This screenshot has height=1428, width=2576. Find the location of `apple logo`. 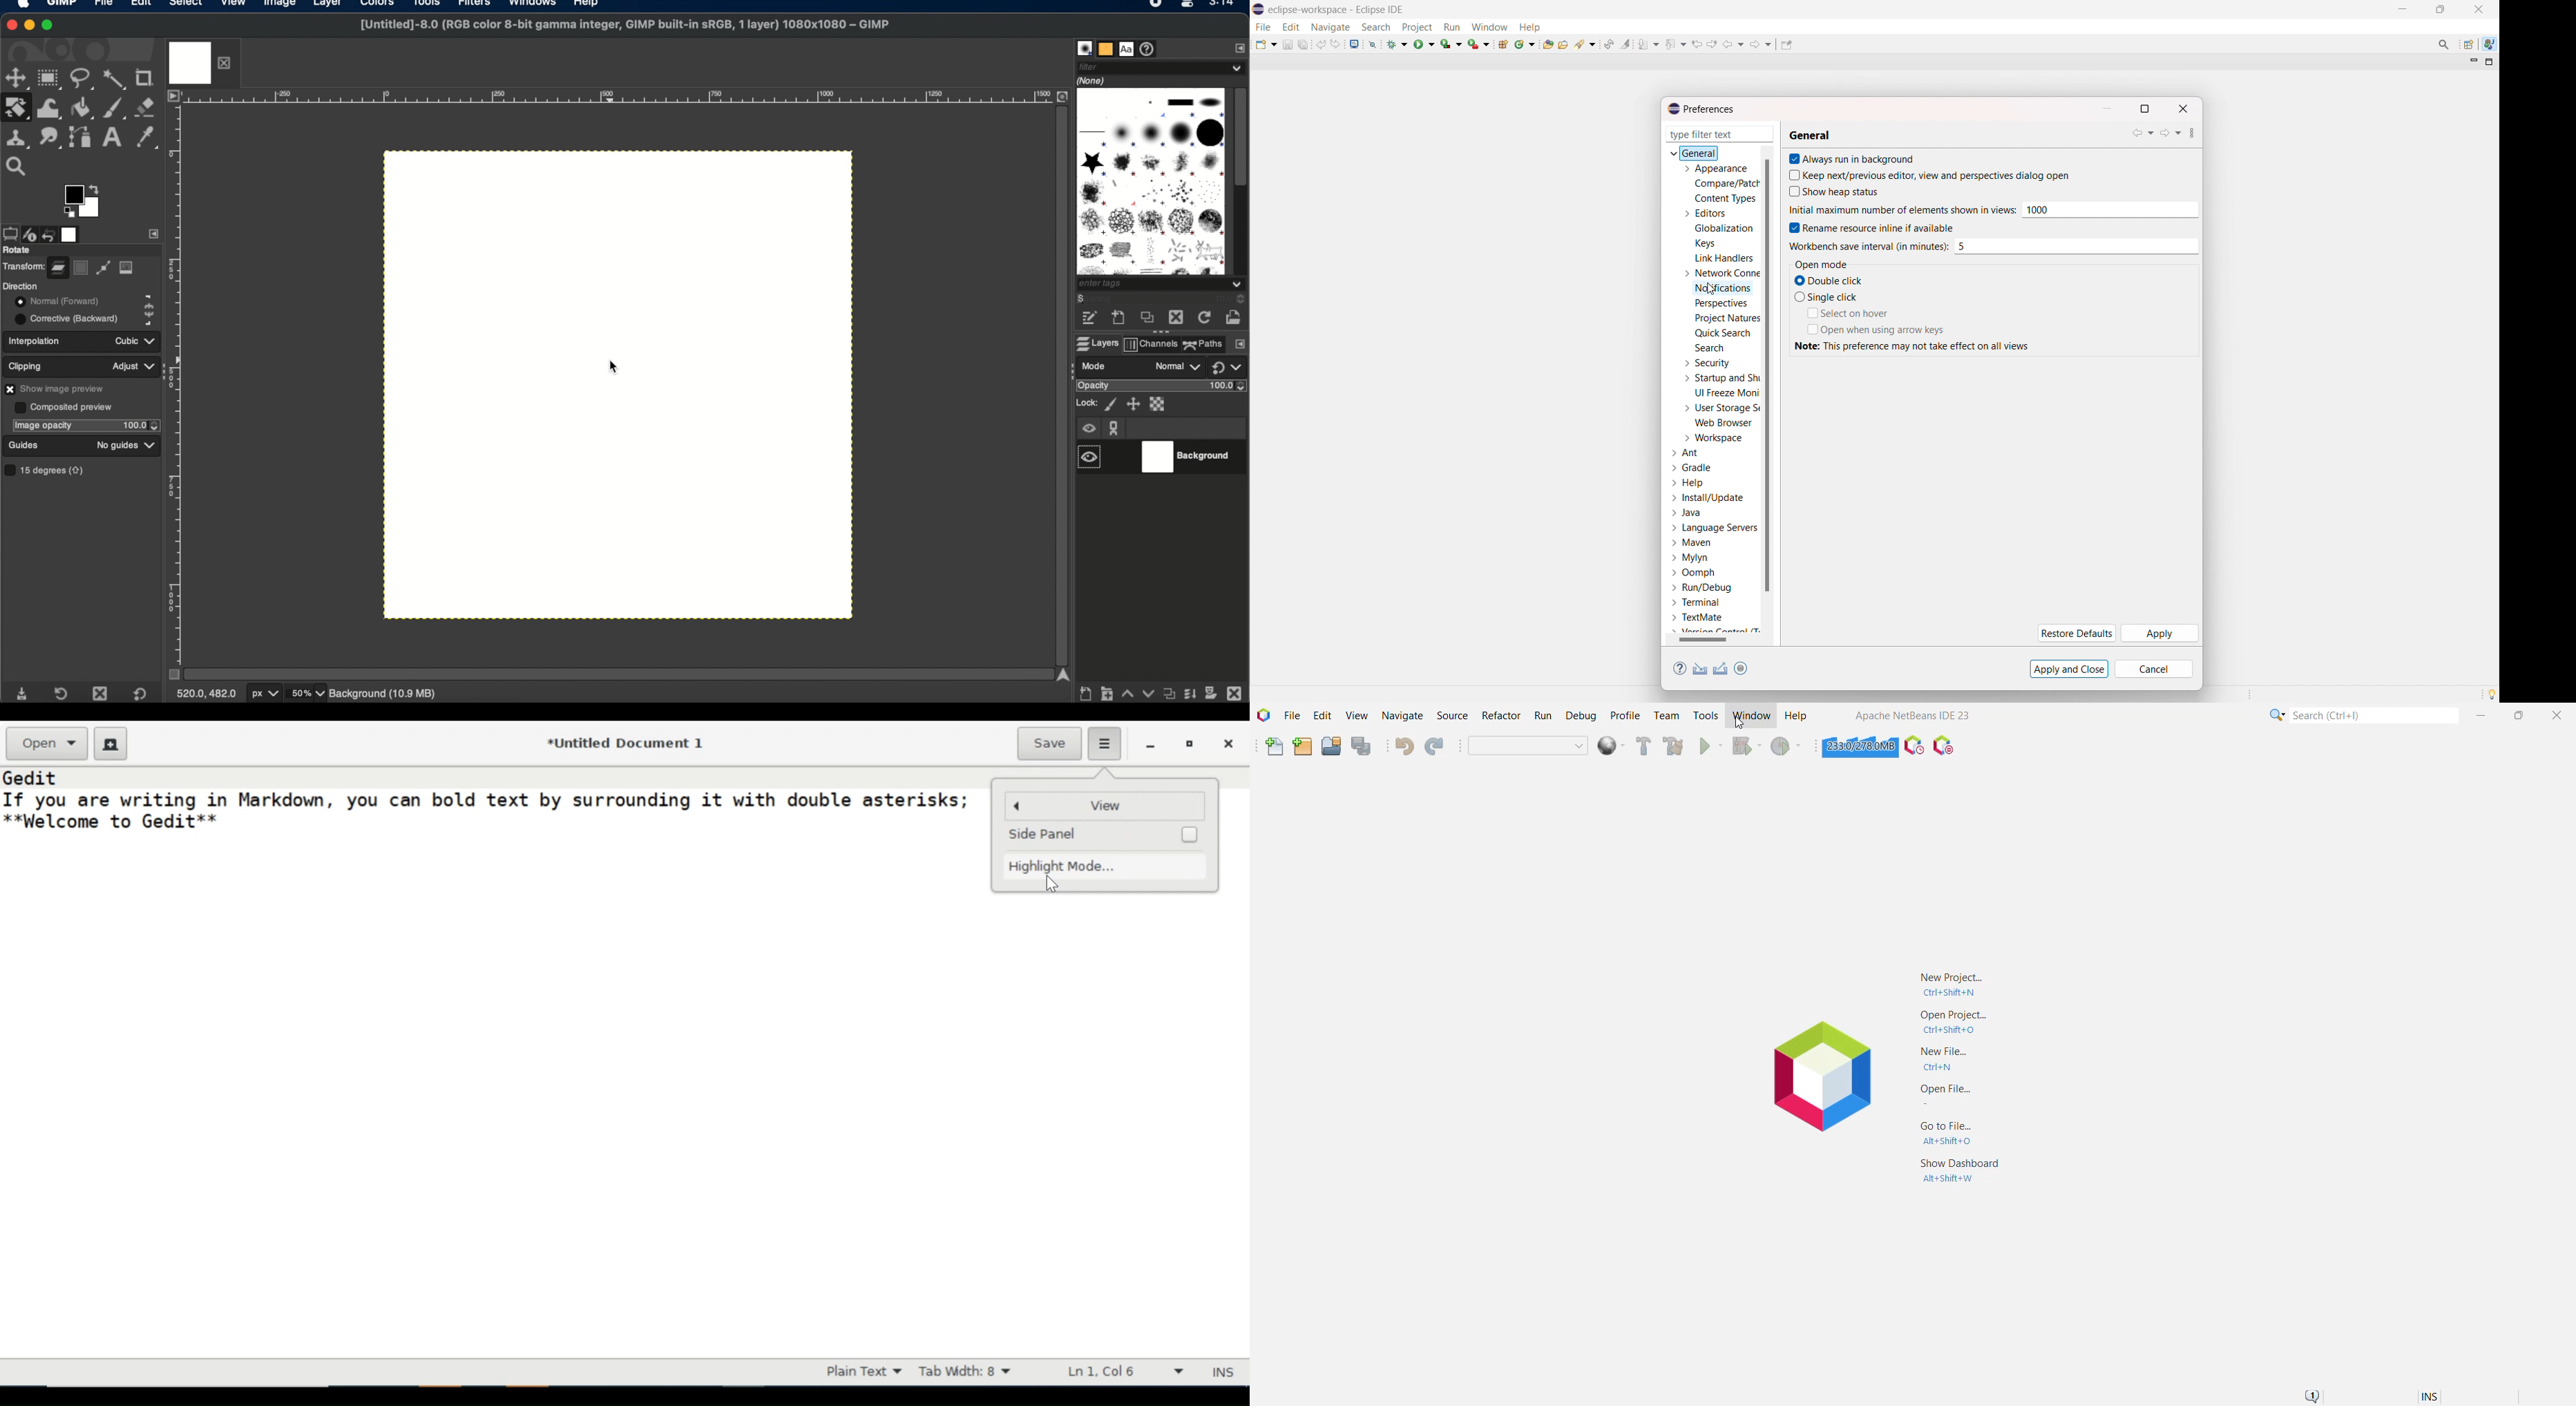

apple logo is located at coordinates (22, 7).